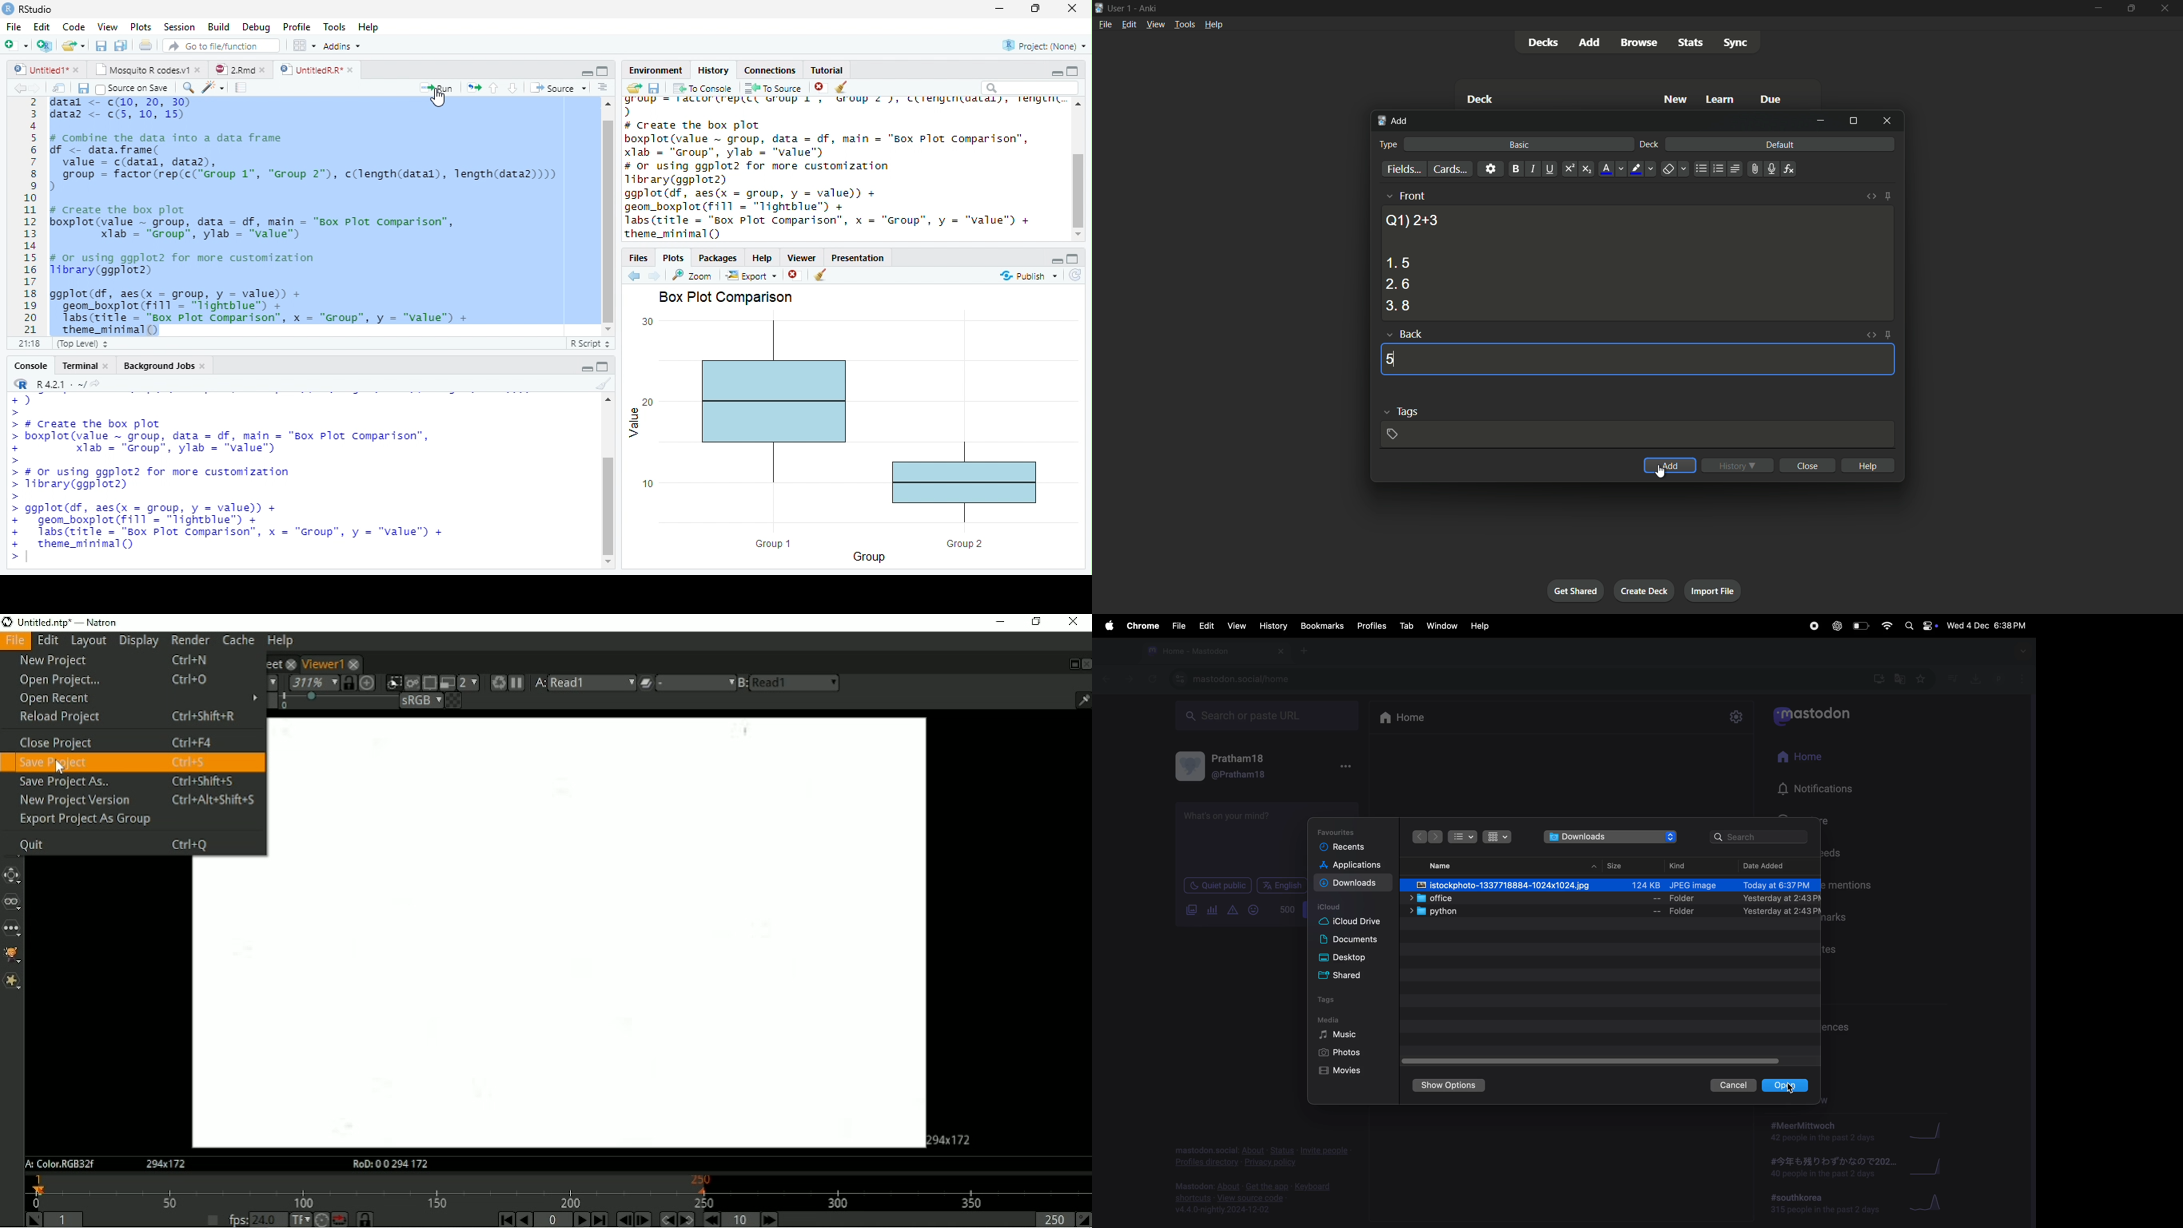 Image resolution: width=2184 pixels, height=1232 pixels. Describe the element at coordinates (820, 87) in the screenshot. I see `Remove the selected history entries` at that location.